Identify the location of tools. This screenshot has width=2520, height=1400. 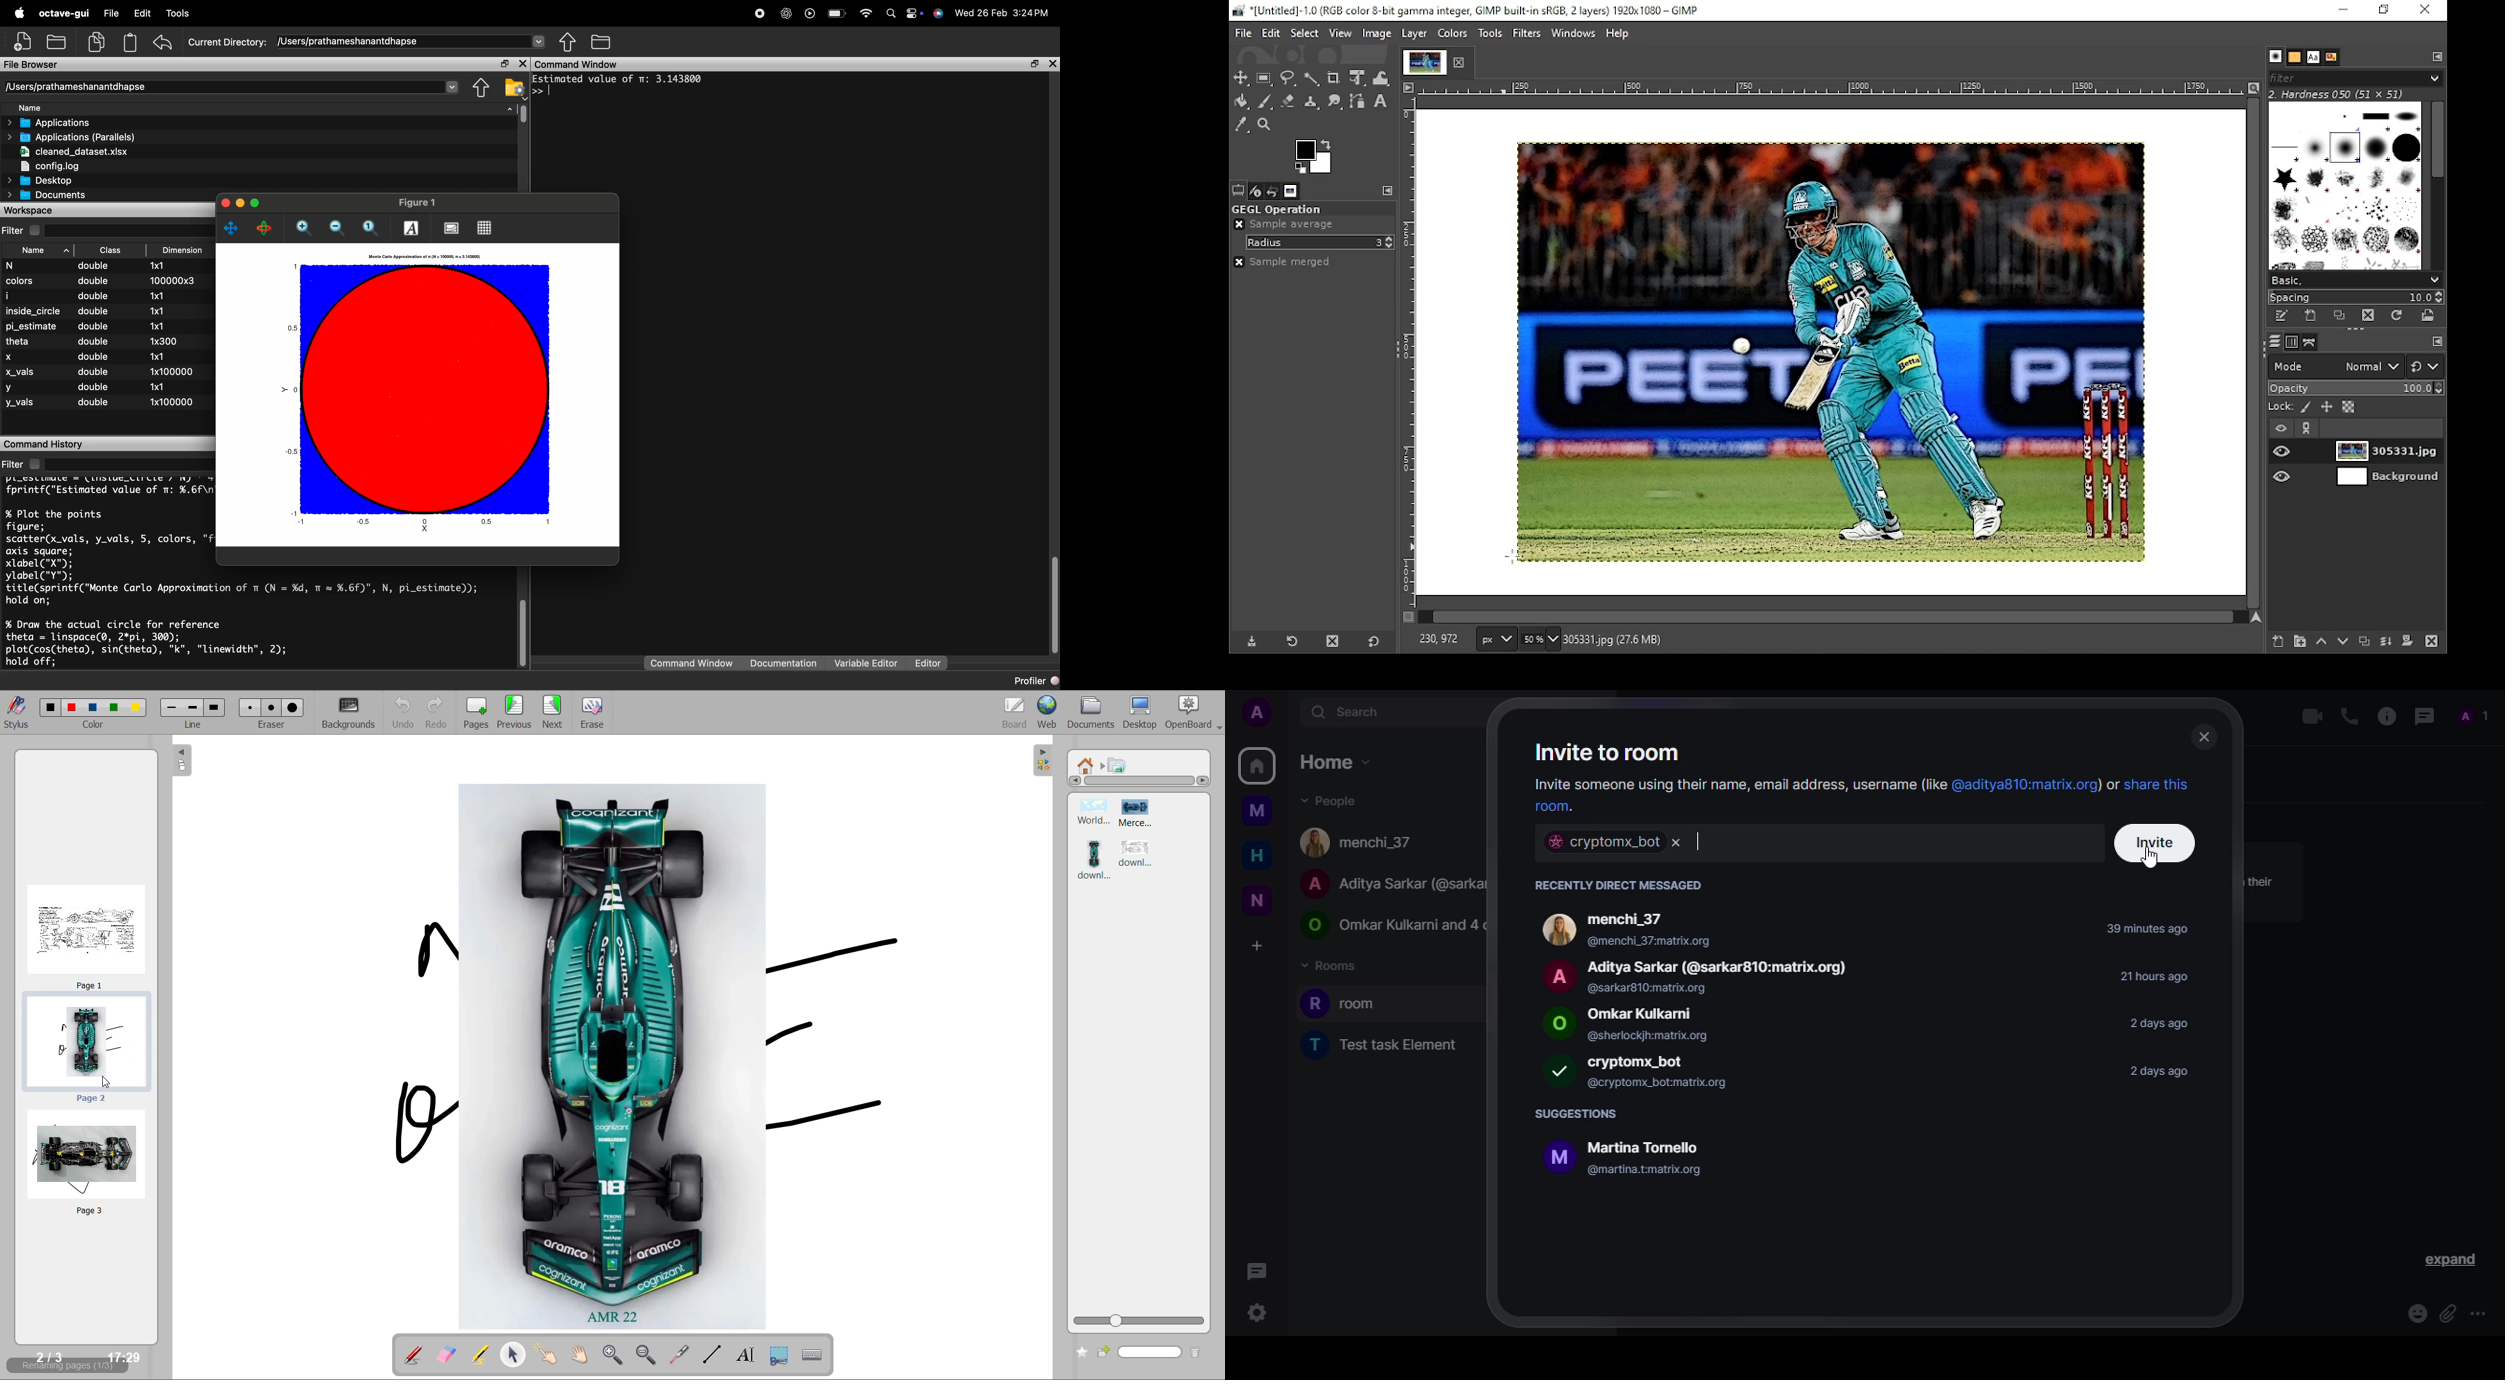
(1490, 34).